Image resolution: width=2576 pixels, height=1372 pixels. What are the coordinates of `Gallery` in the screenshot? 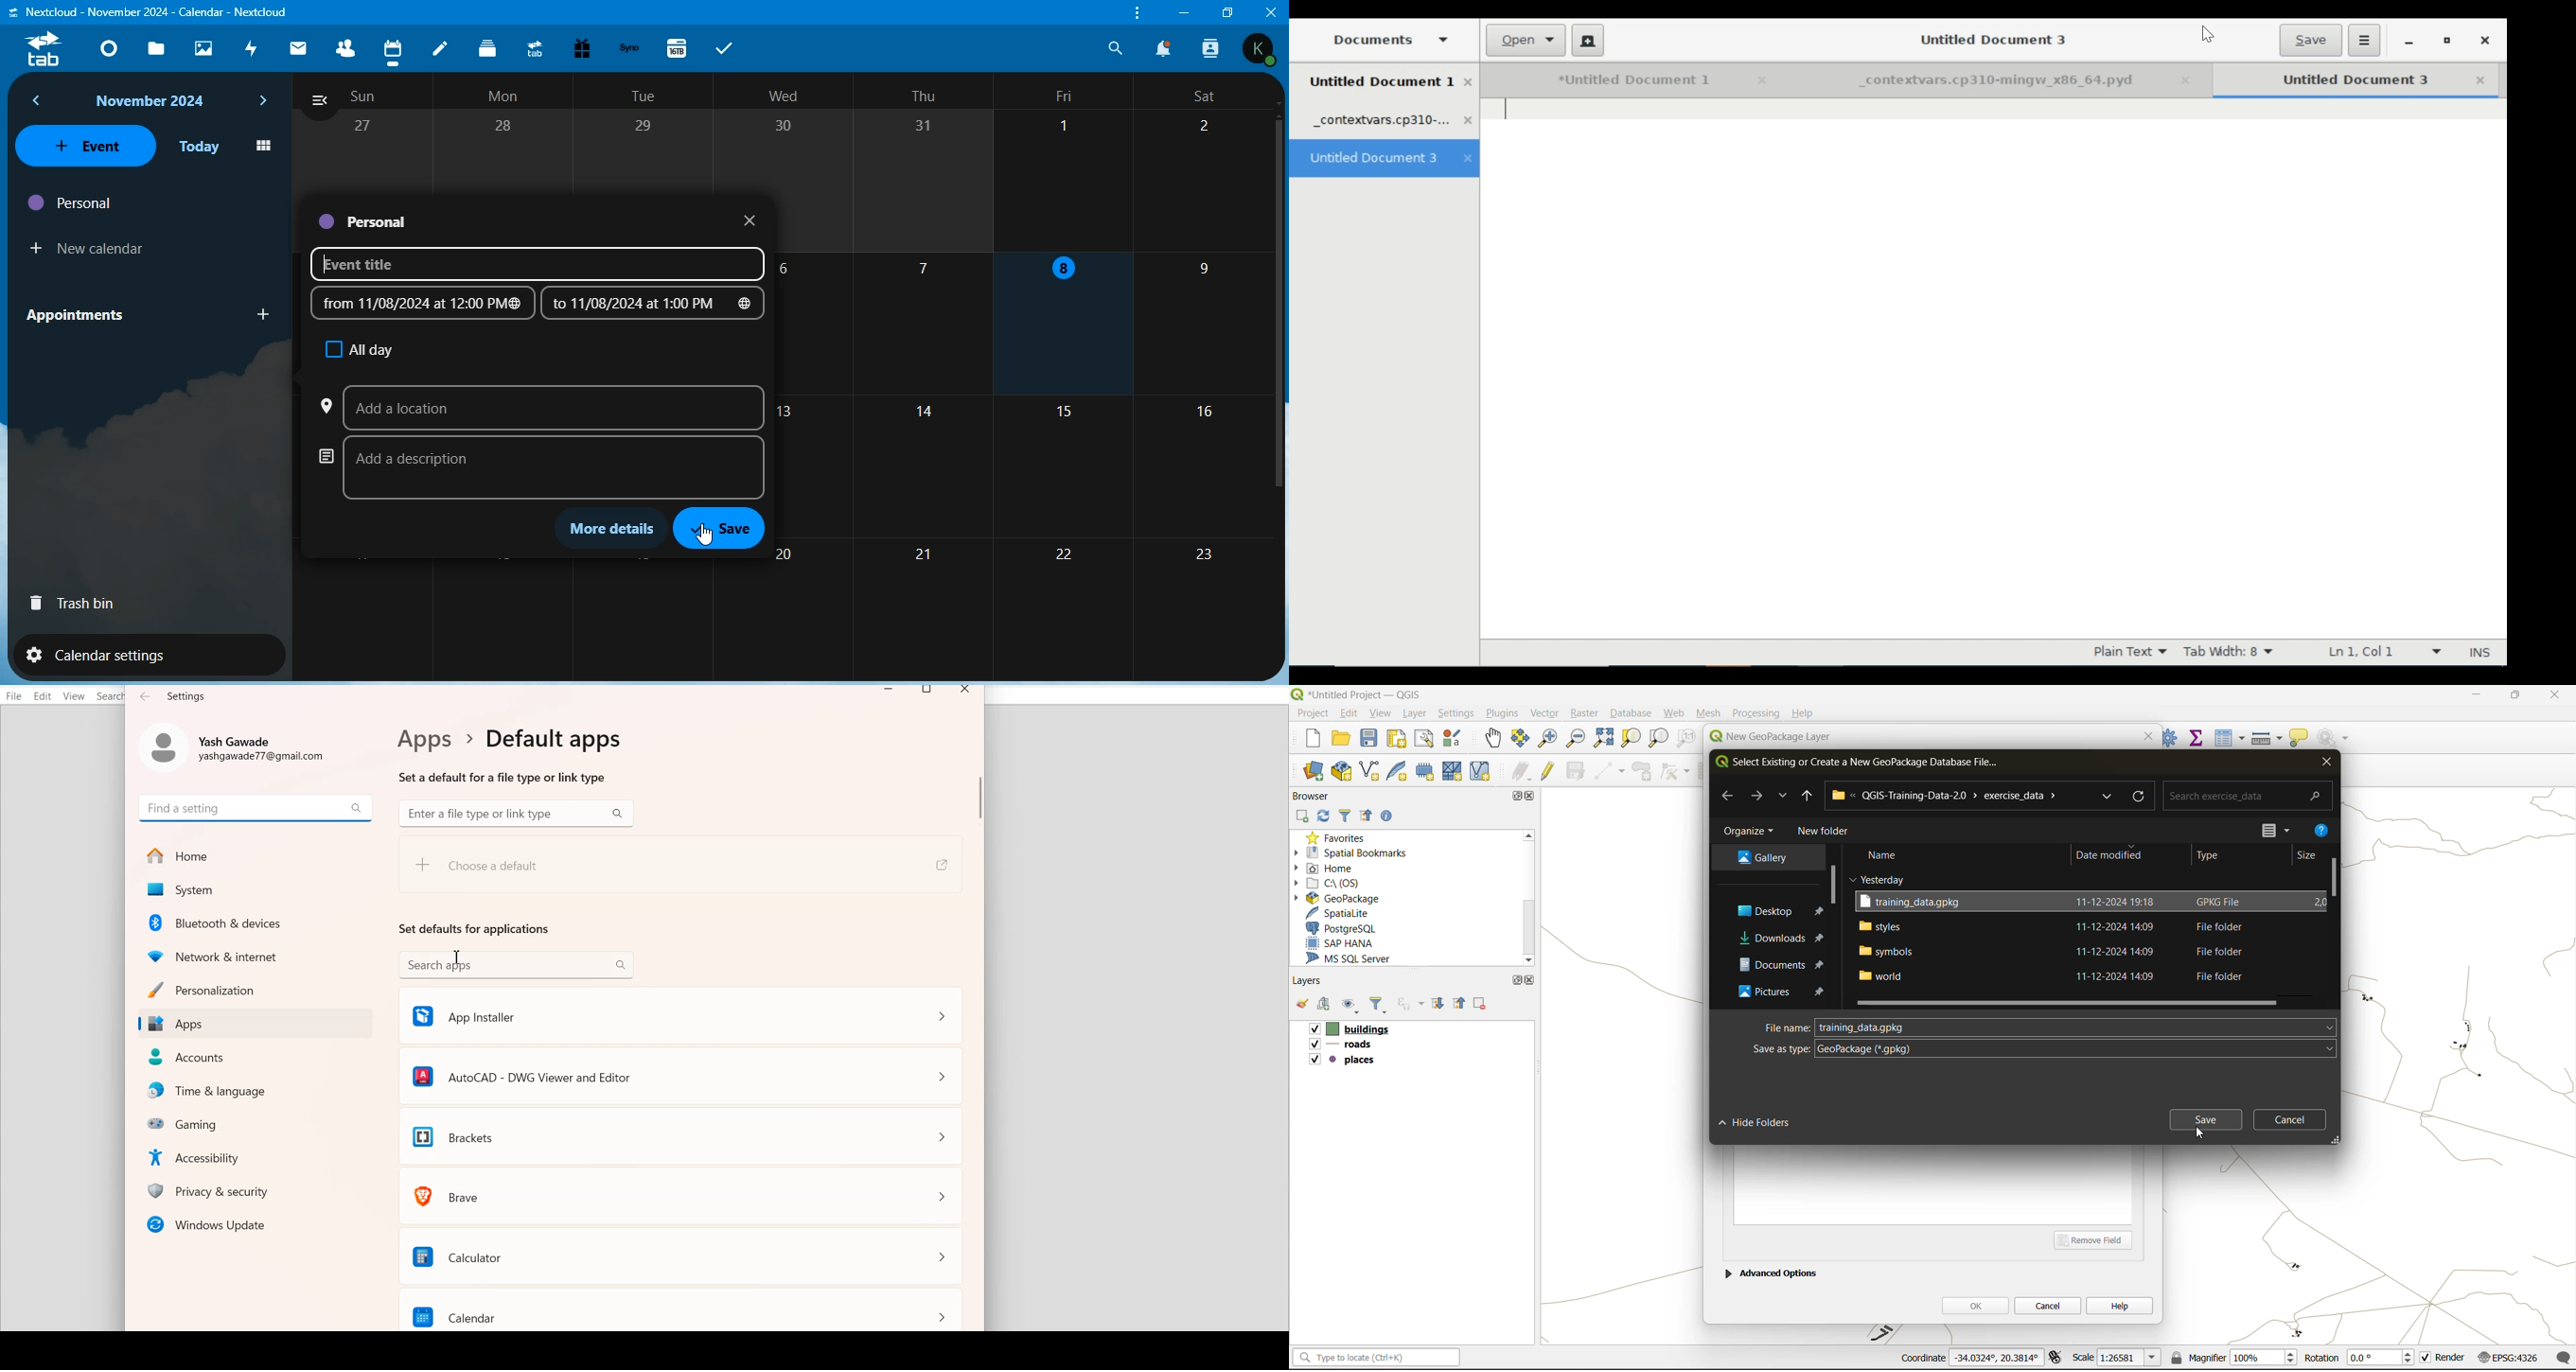 It's located at (1761, 857).